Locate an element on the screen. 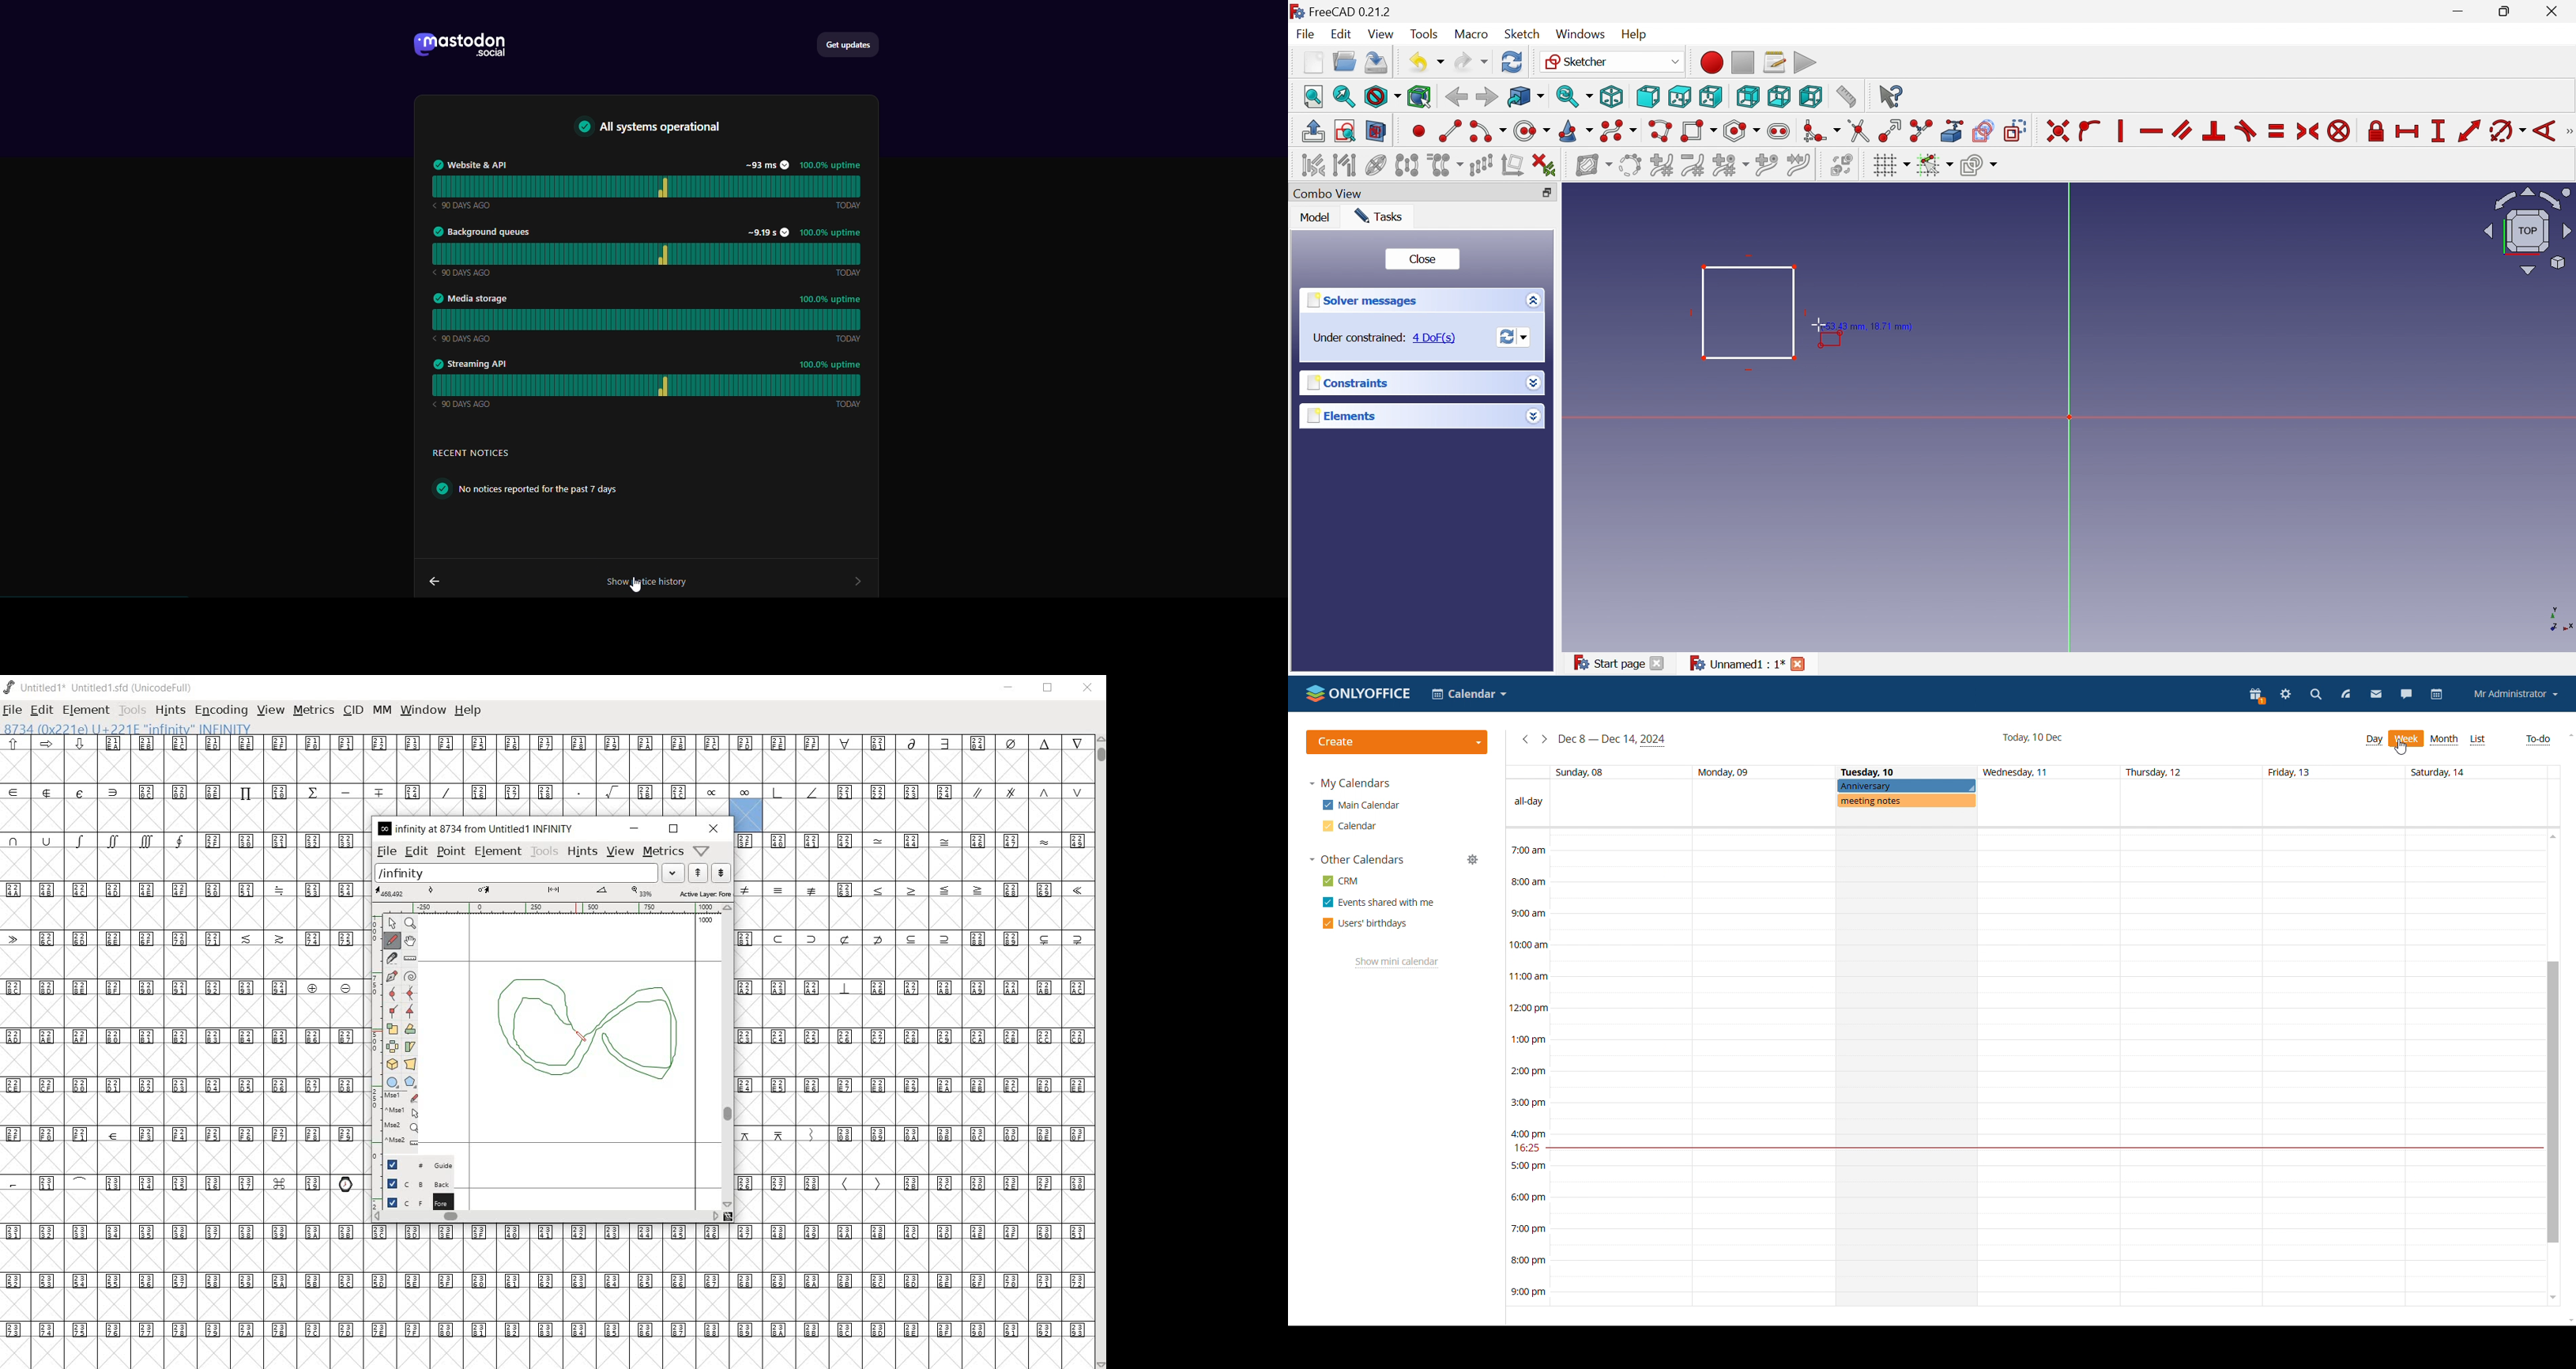 This screenshot has width=2576, height=1372. Stop macro recording is located at coordinates (1741, 61).